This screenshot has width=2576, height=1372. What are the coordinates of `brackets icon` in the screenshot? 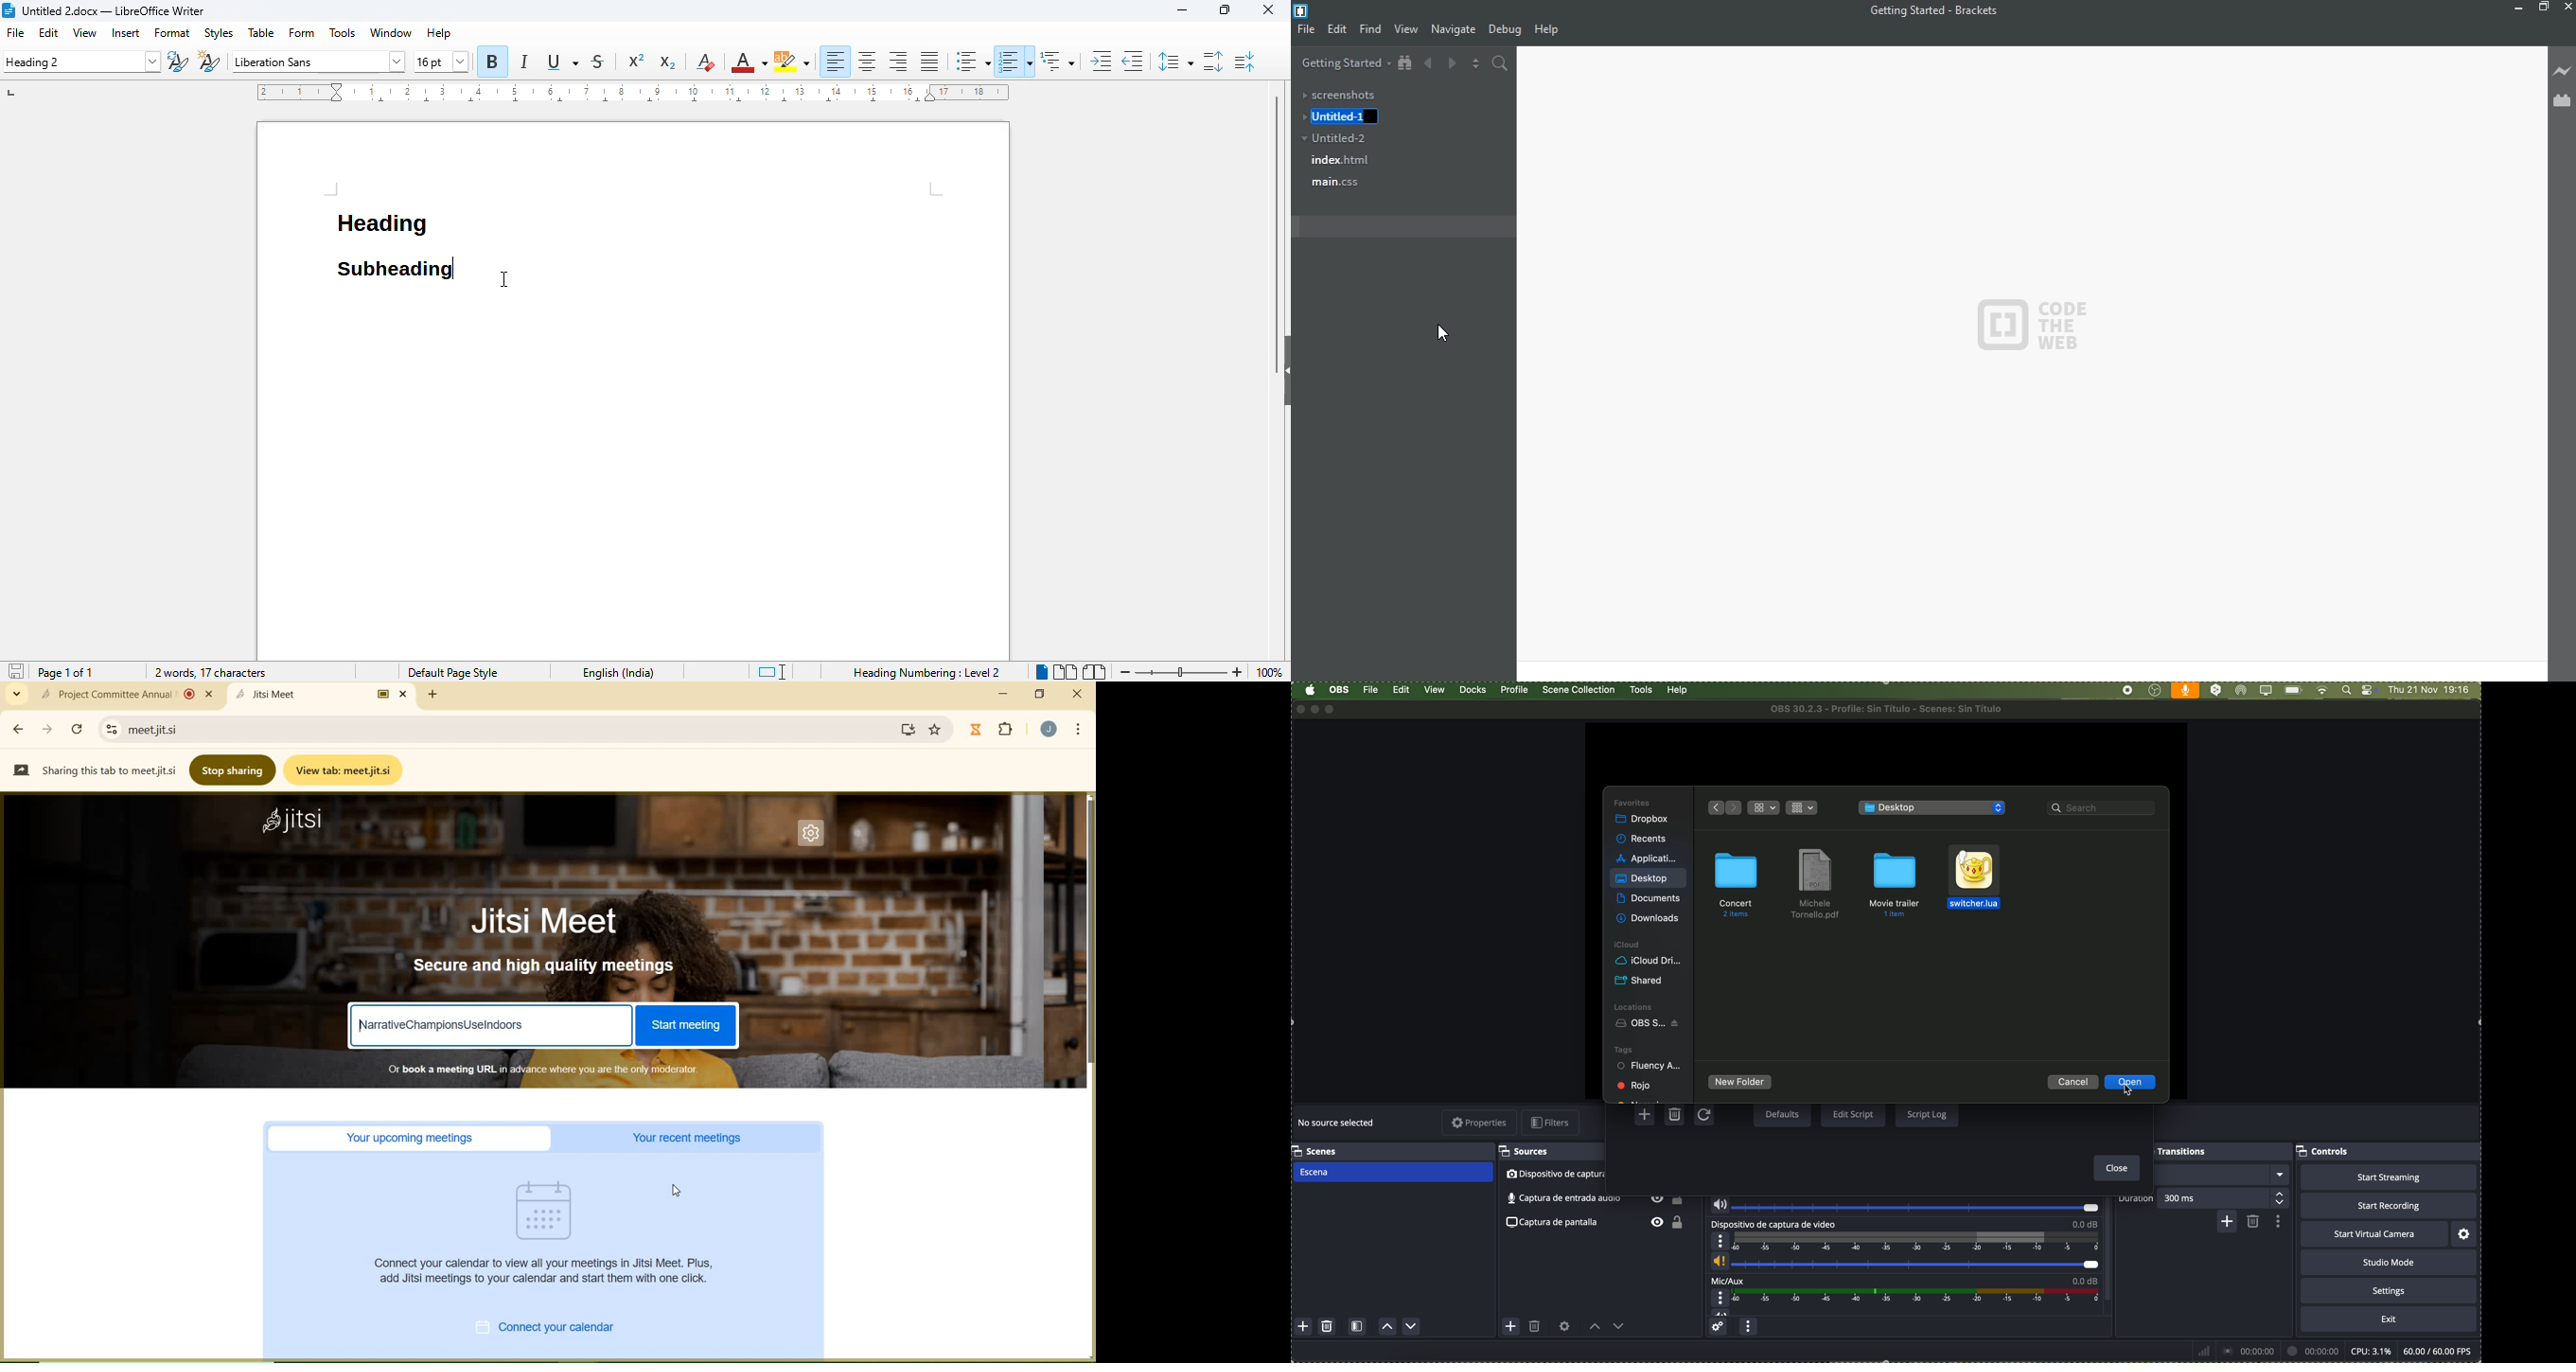 It's located at (1304, 8).